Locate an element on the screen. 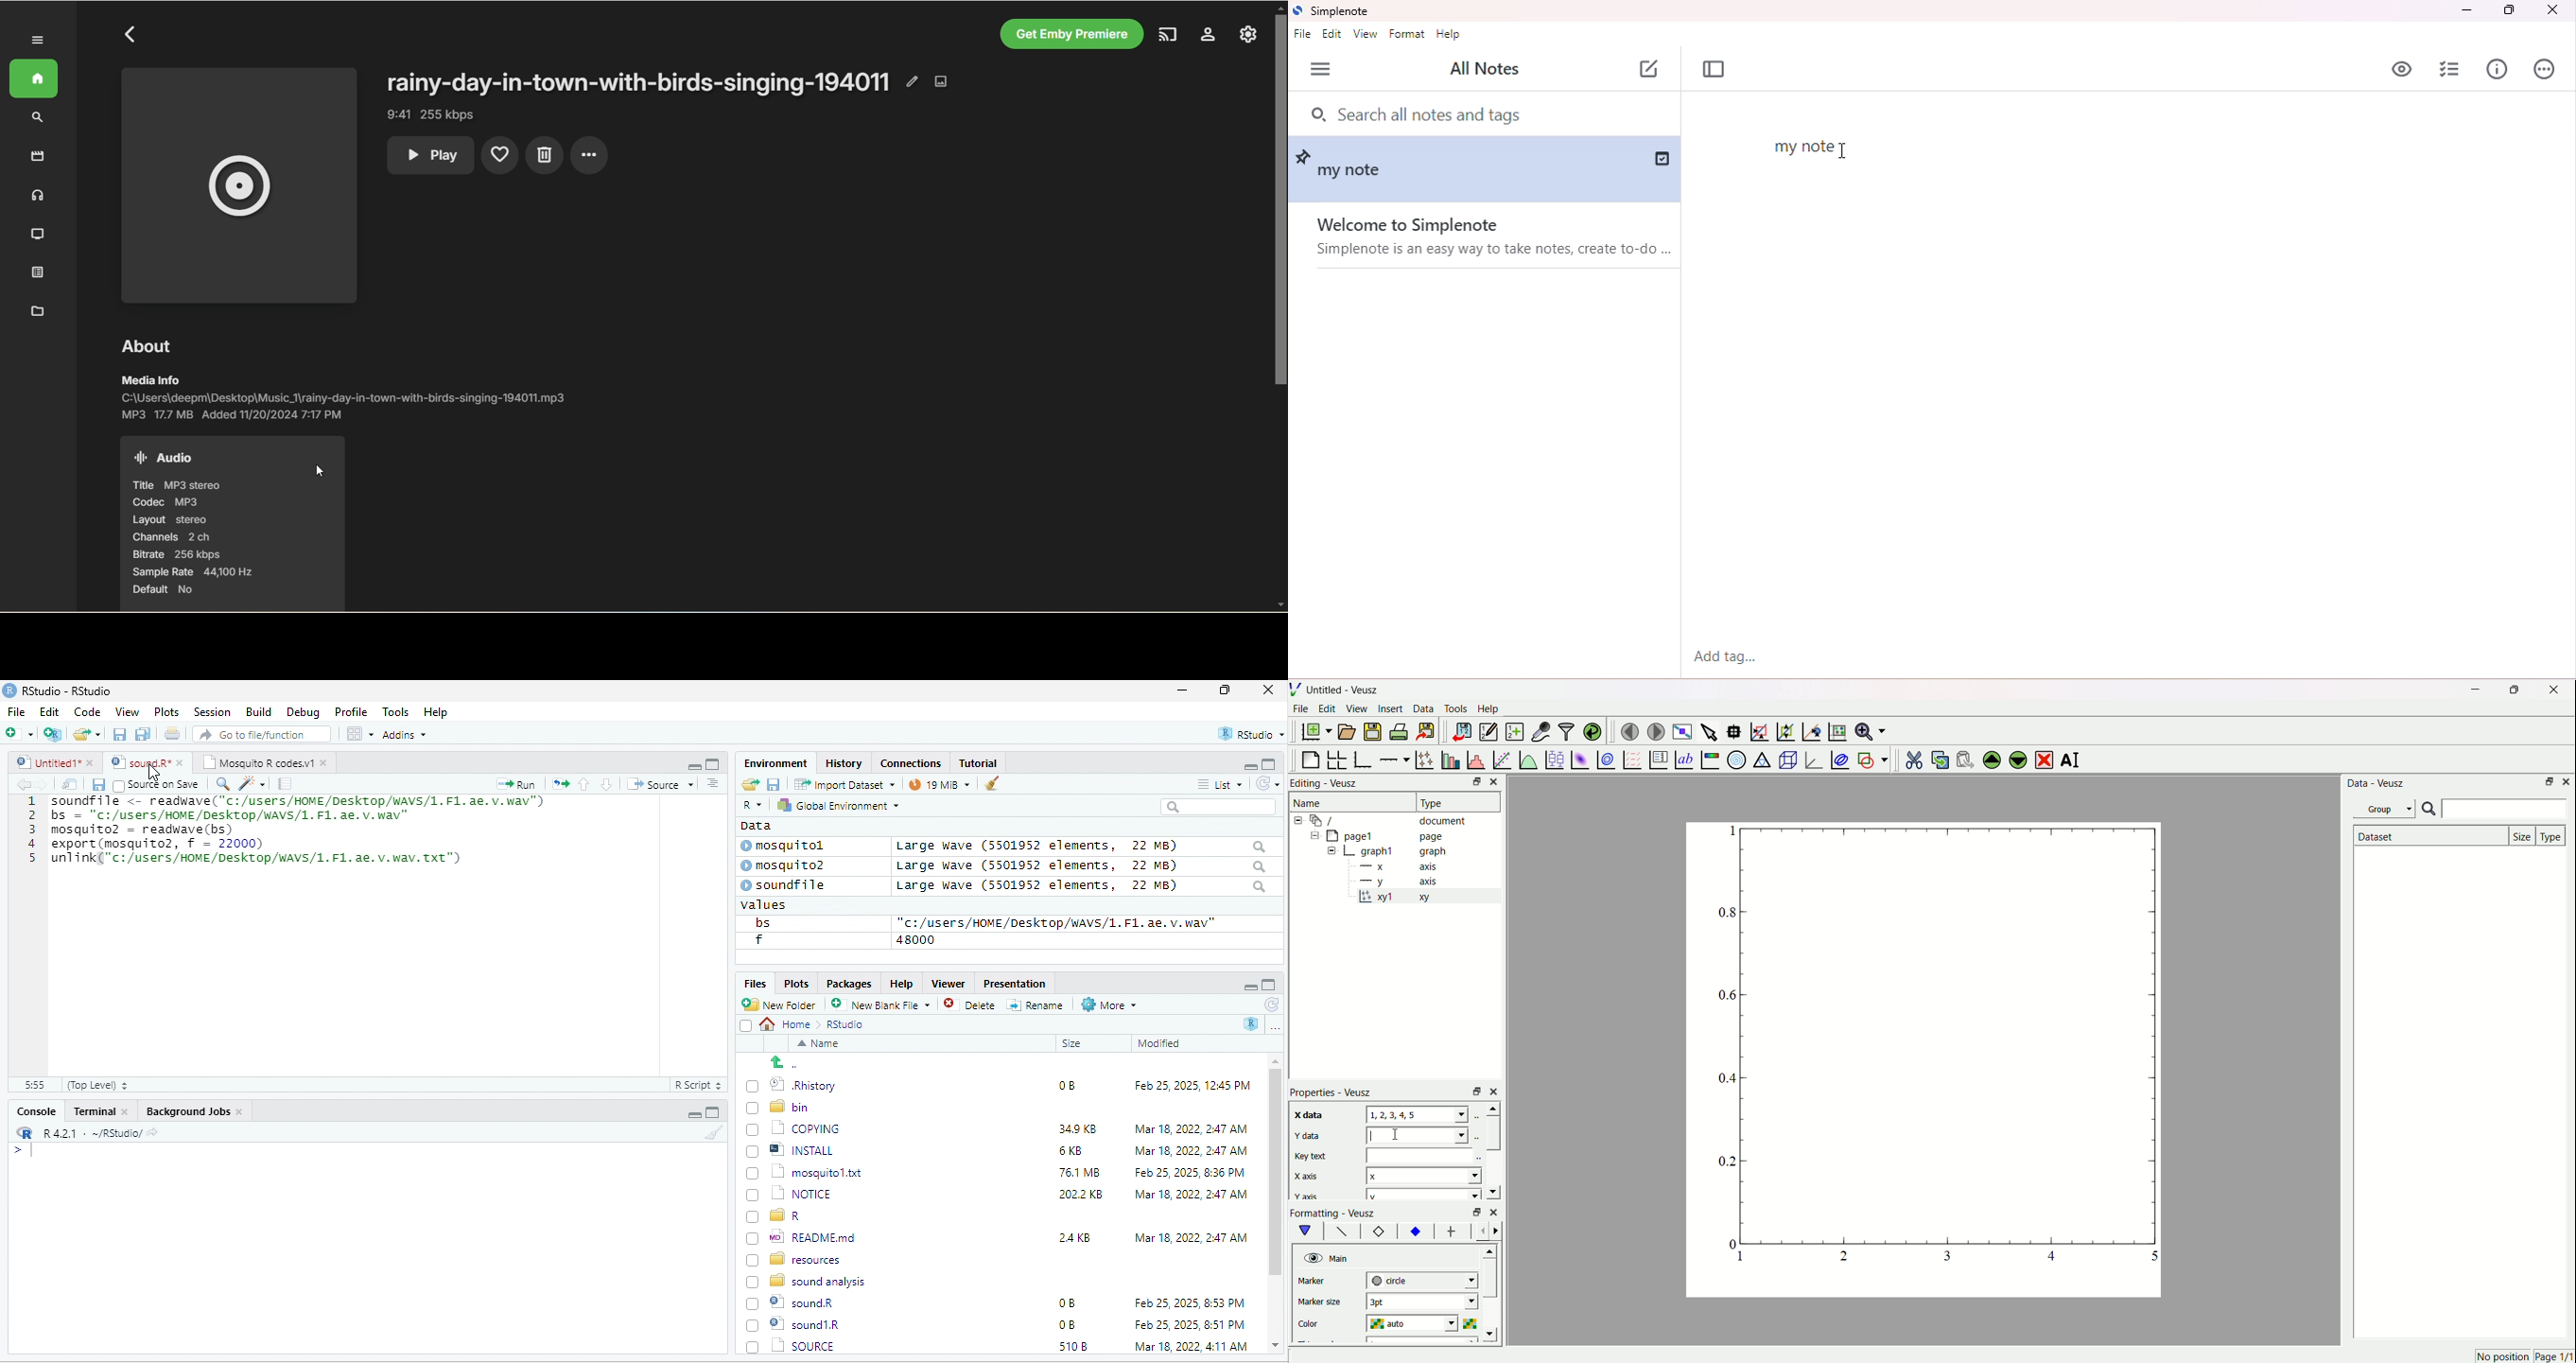  minimize is located at coordinates (1243, 765).